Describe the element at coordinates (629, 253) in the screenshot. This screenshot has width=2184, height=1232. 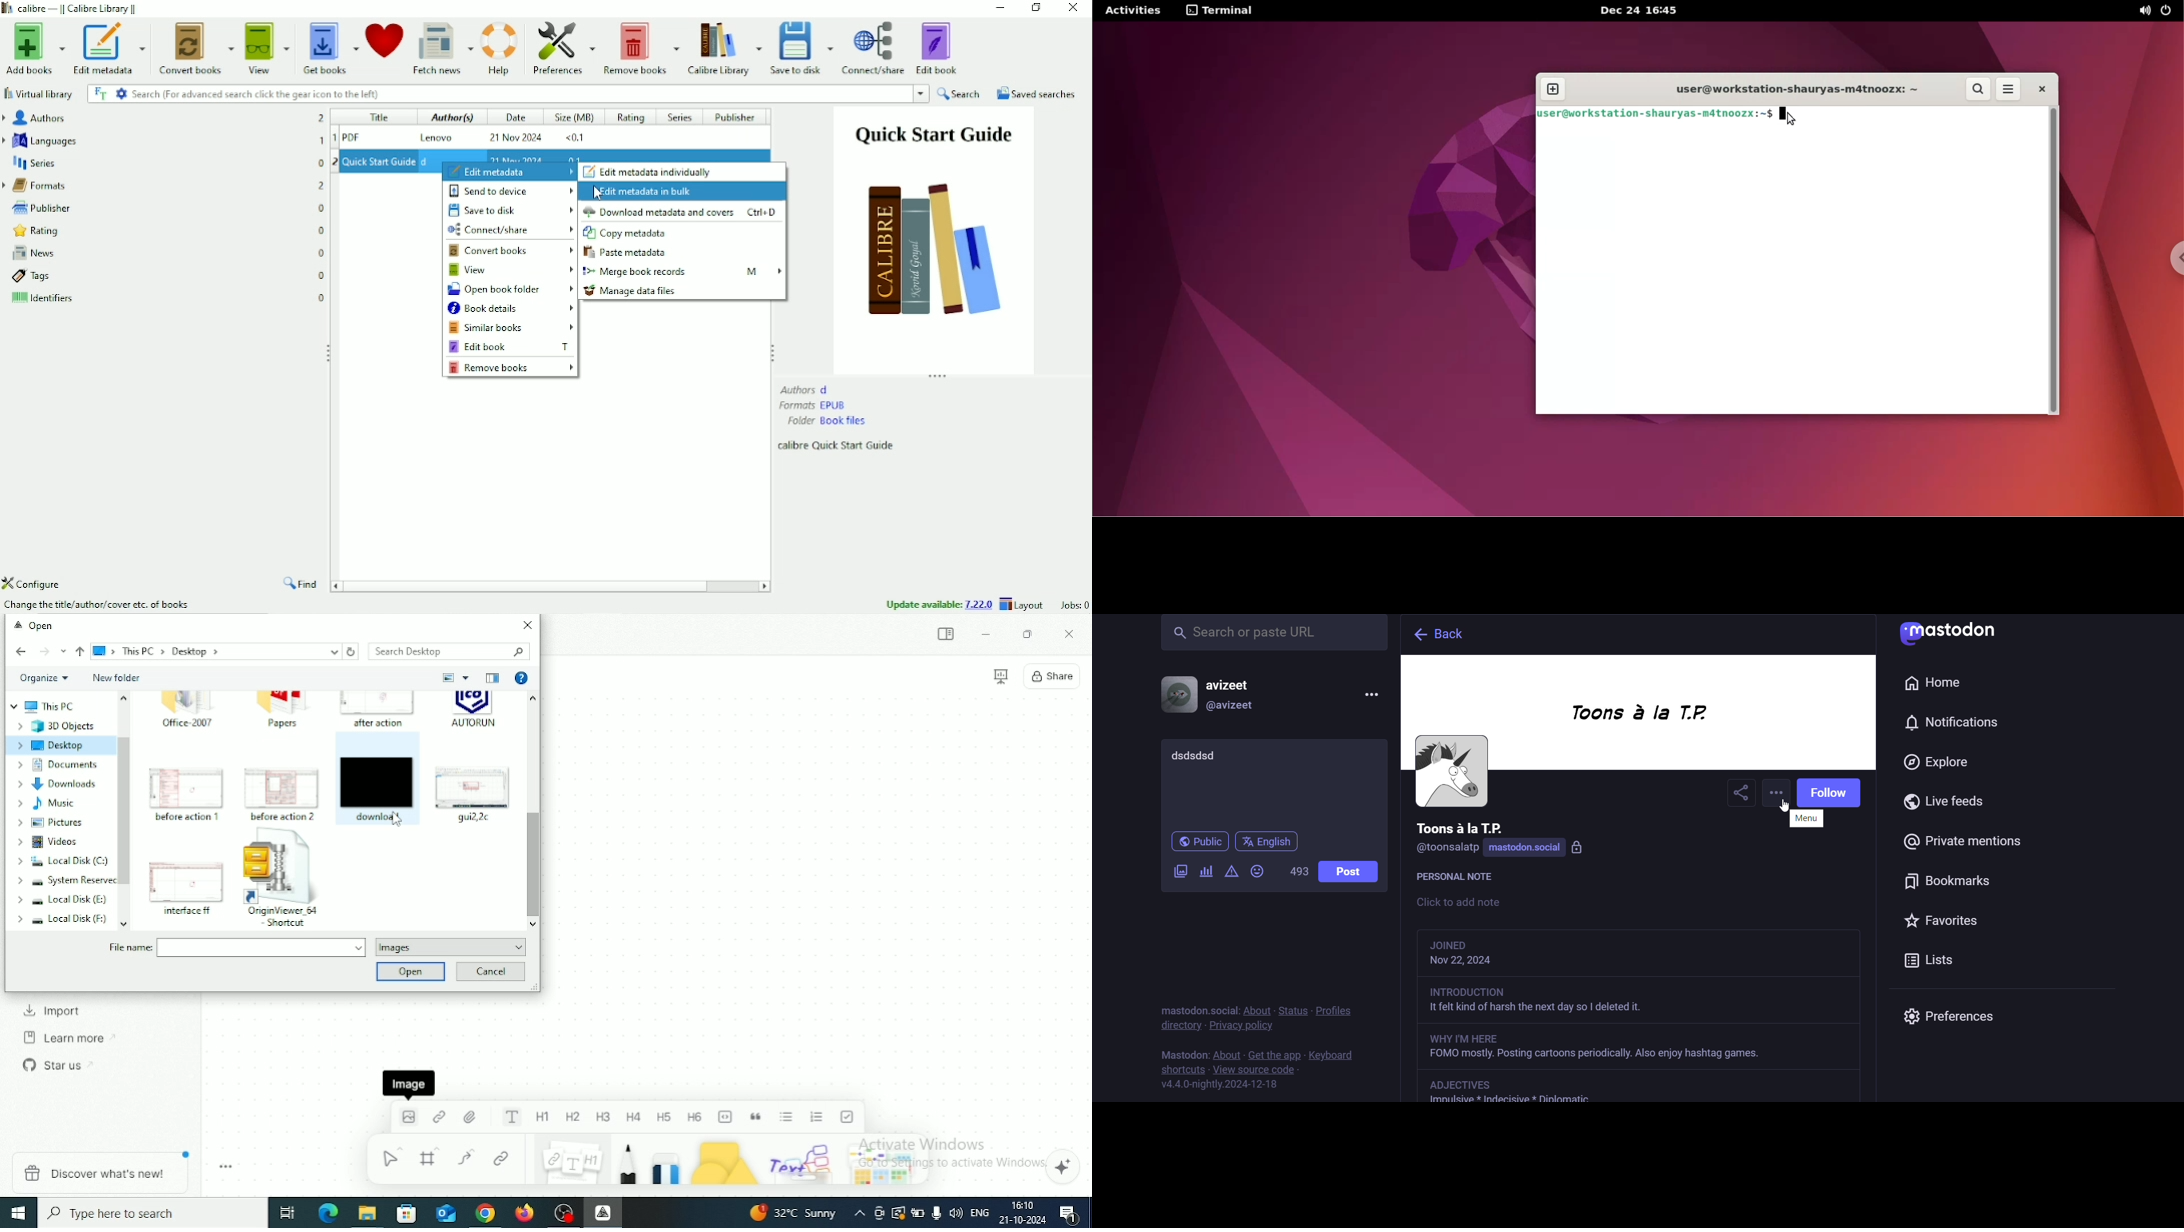
I see `Paste metadata` at that location.